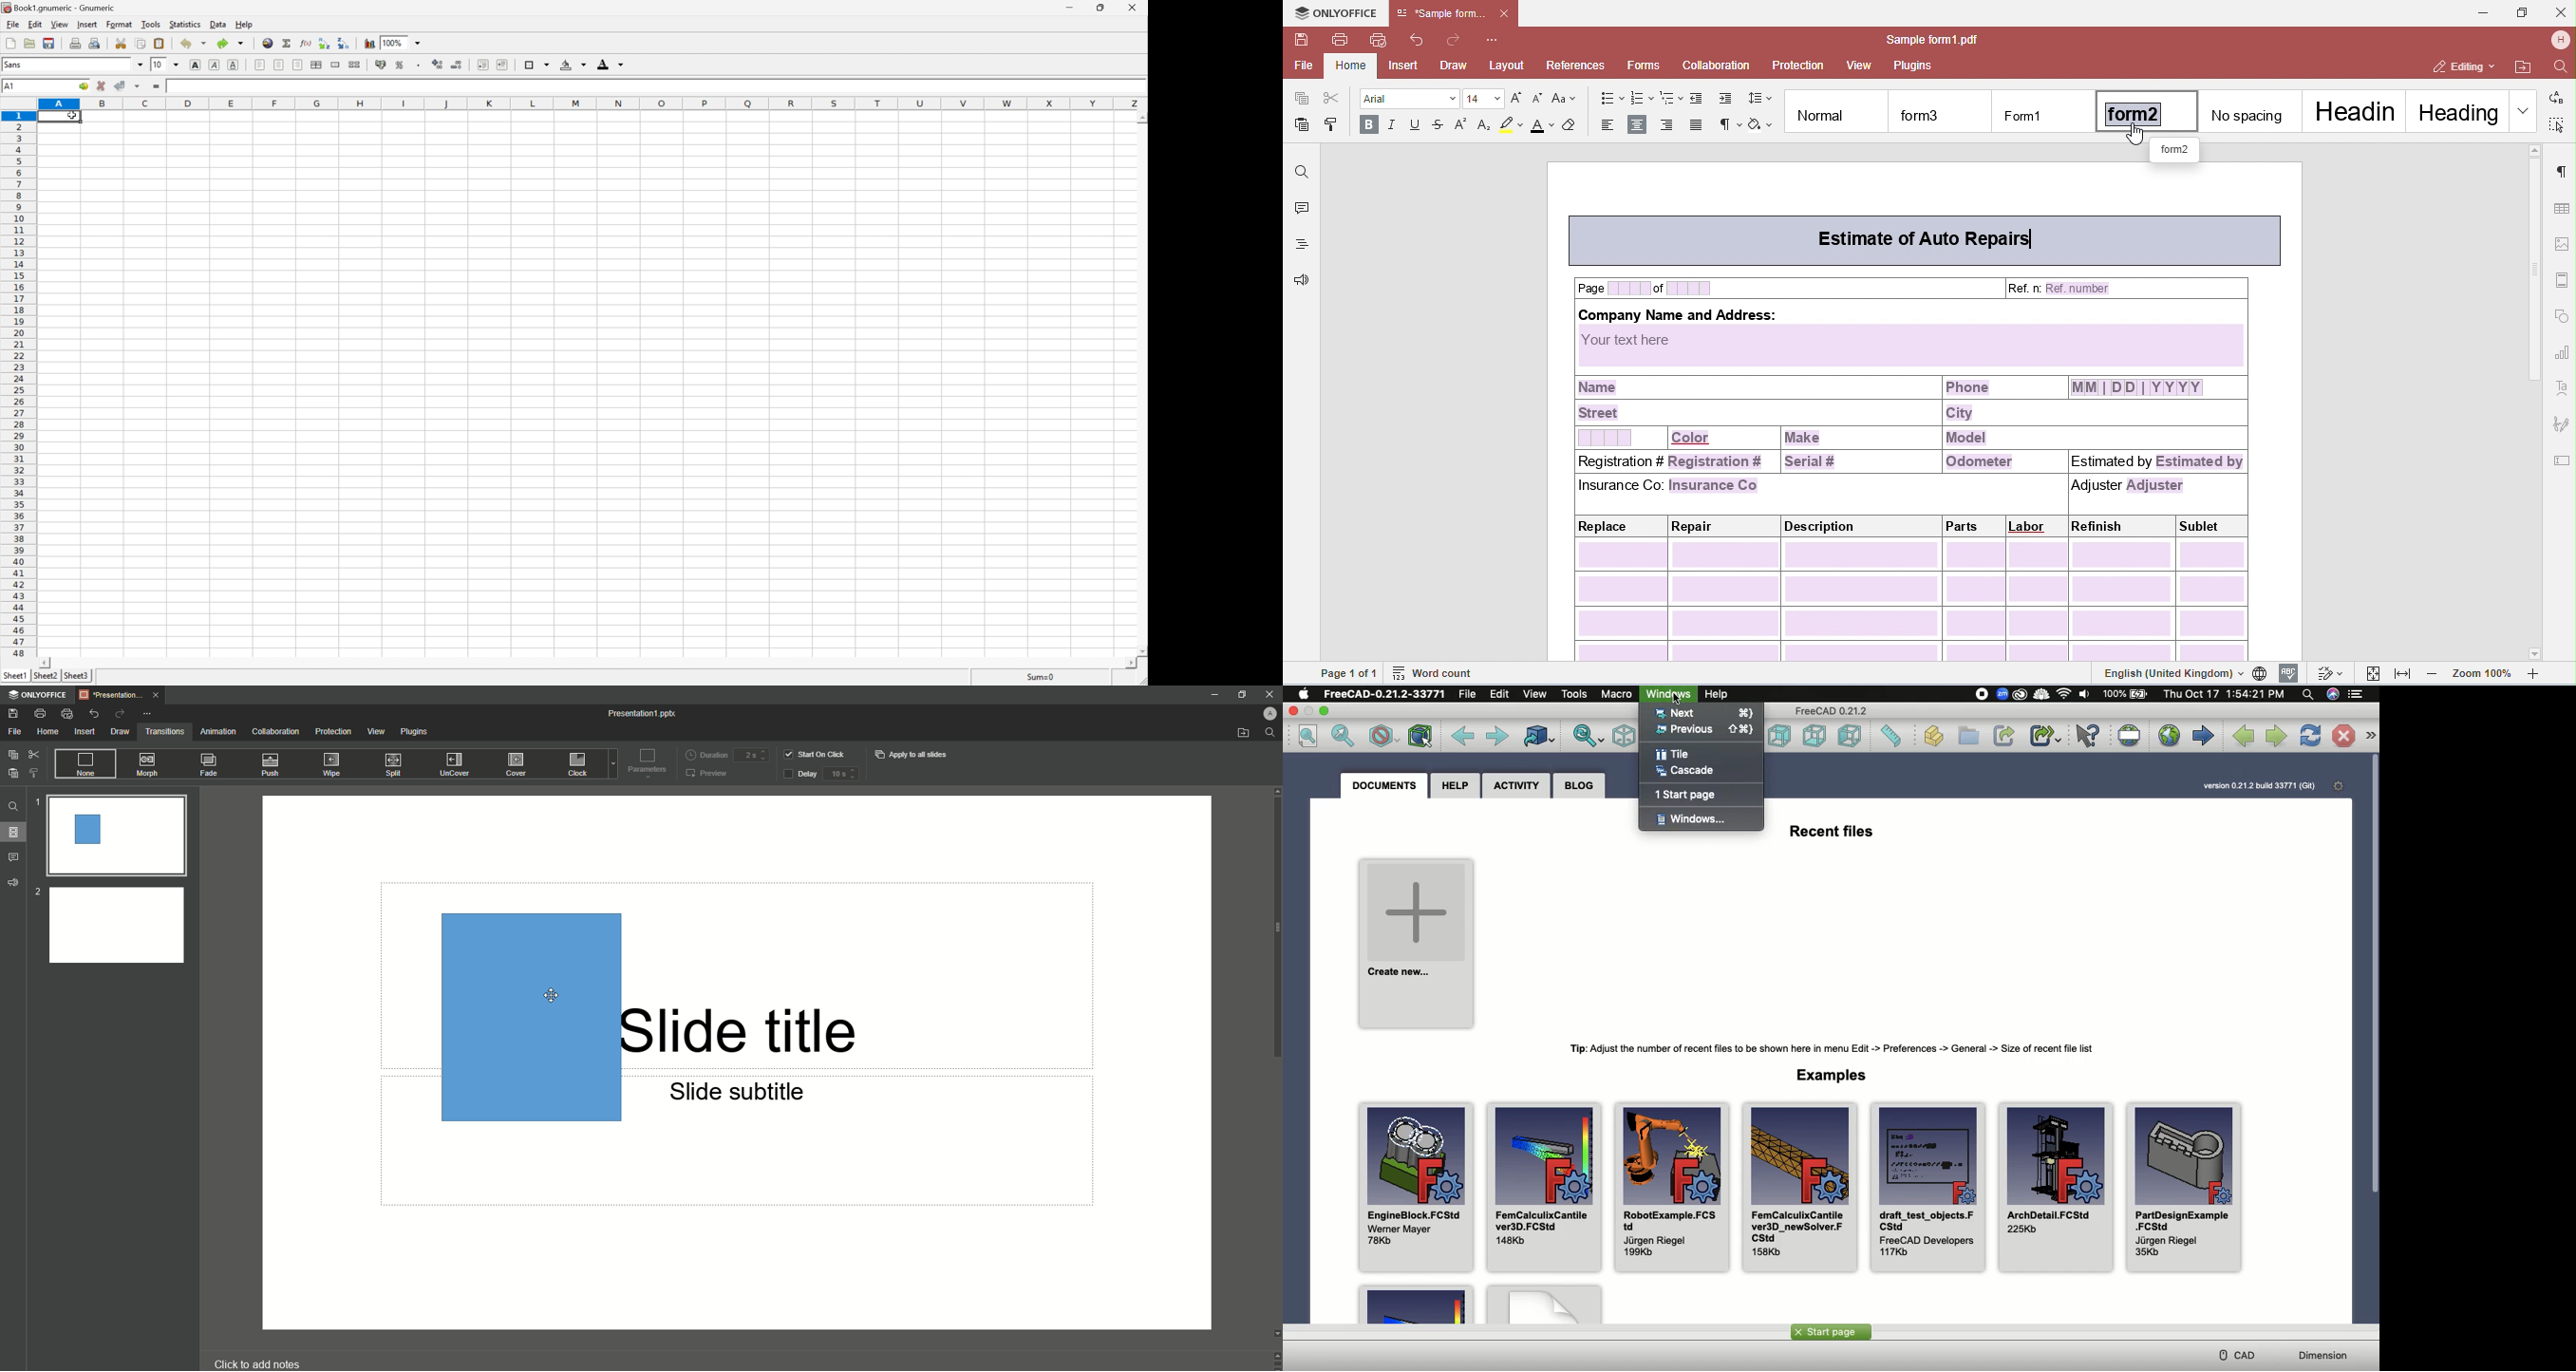 This screenshot has width=2576, height=1372. I want to click on Activity, so click(1517, 785).